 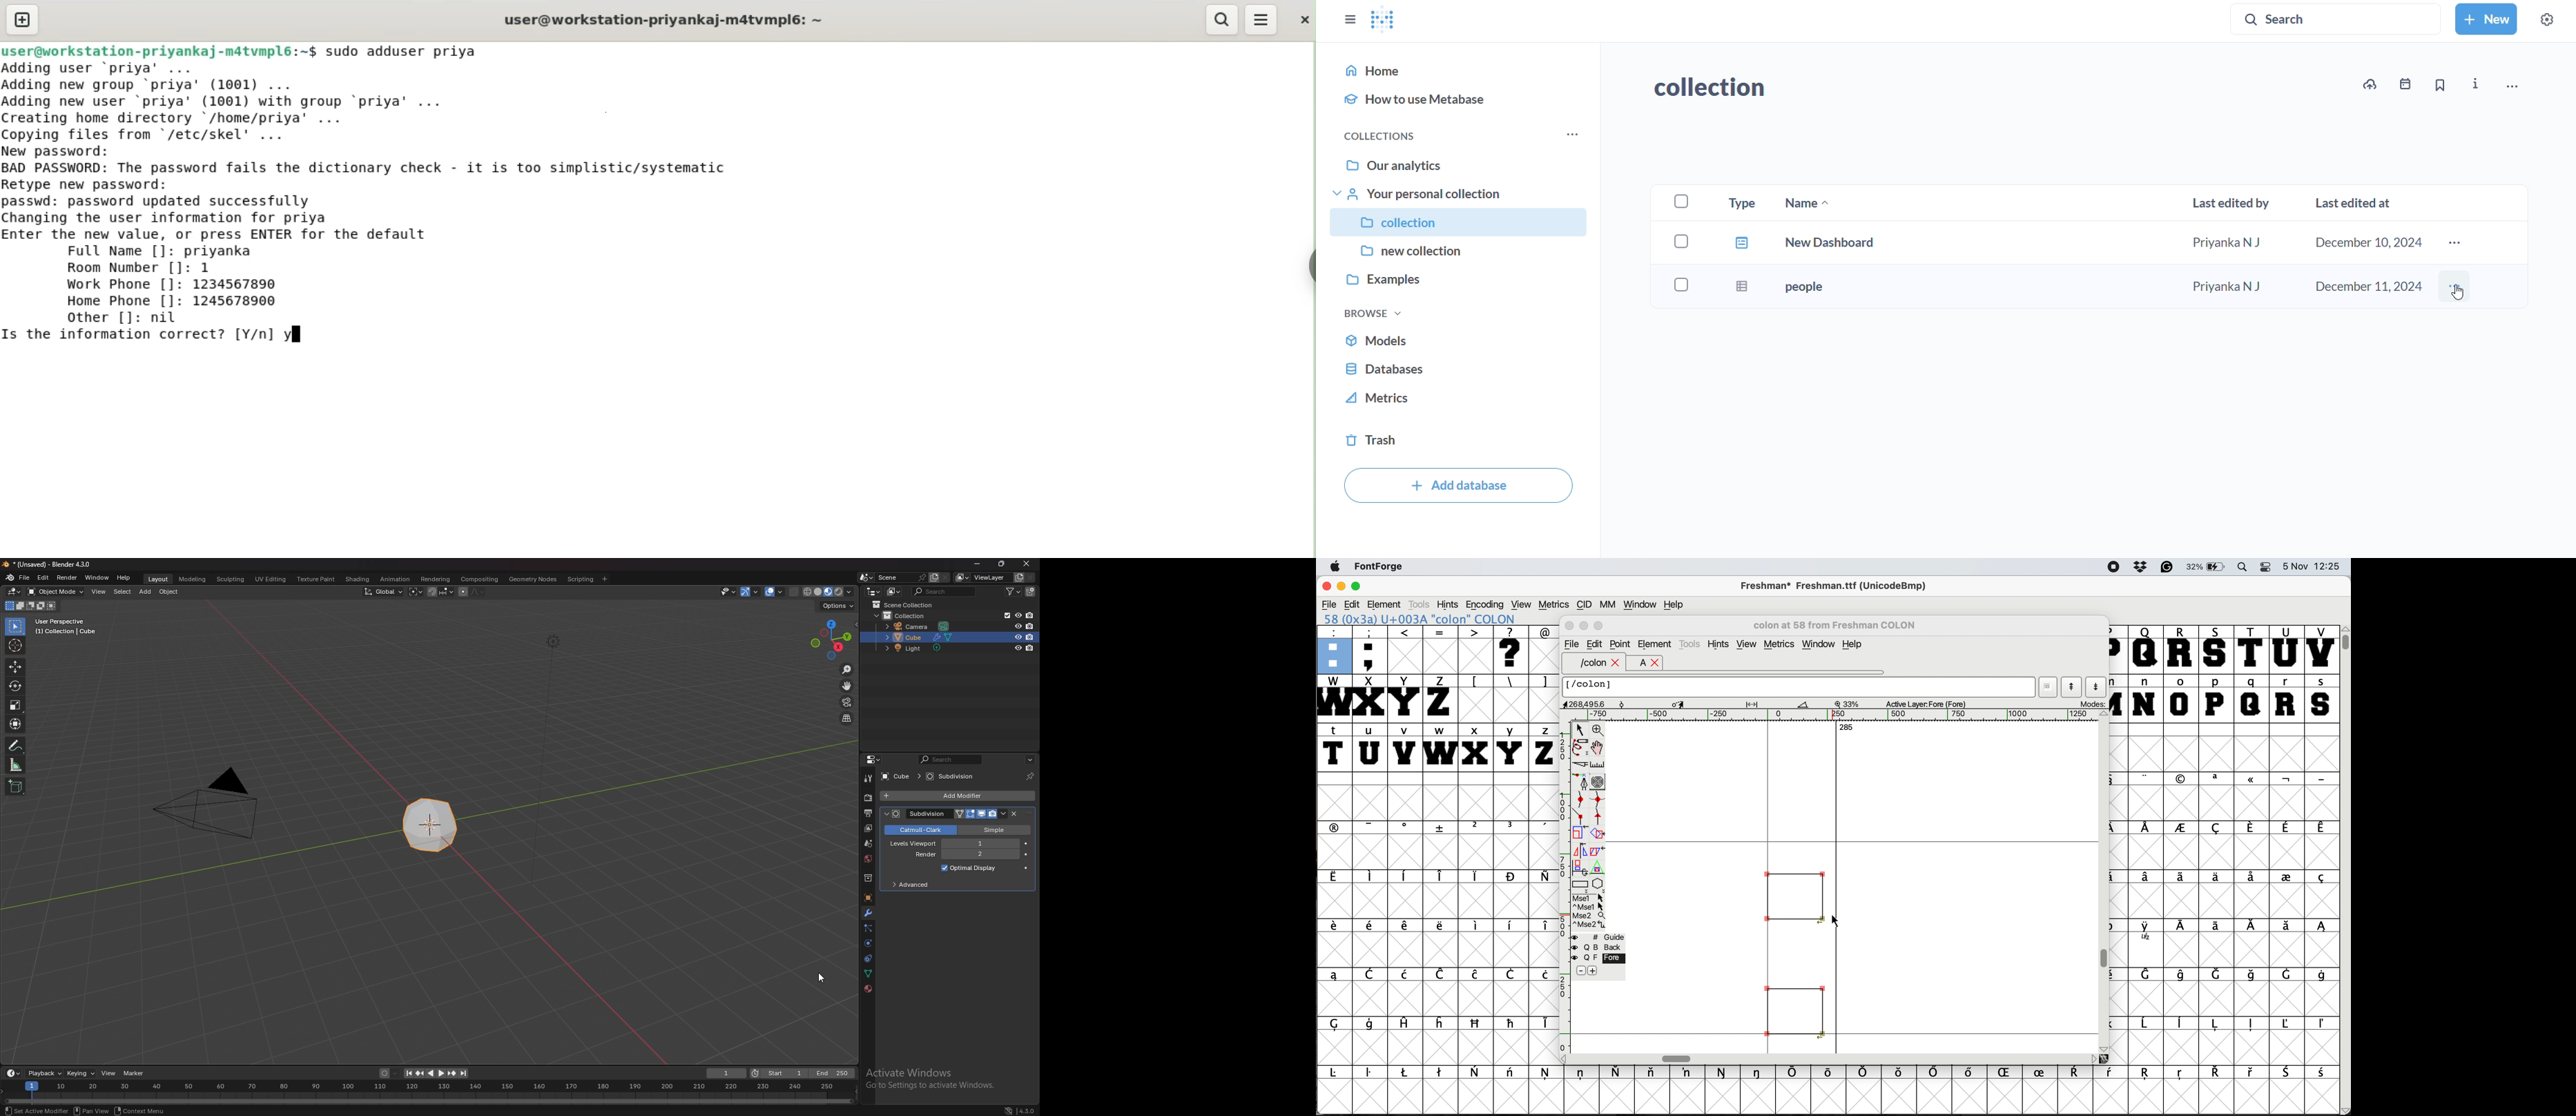 I want to click on display mode, so click(x=894, y=591).